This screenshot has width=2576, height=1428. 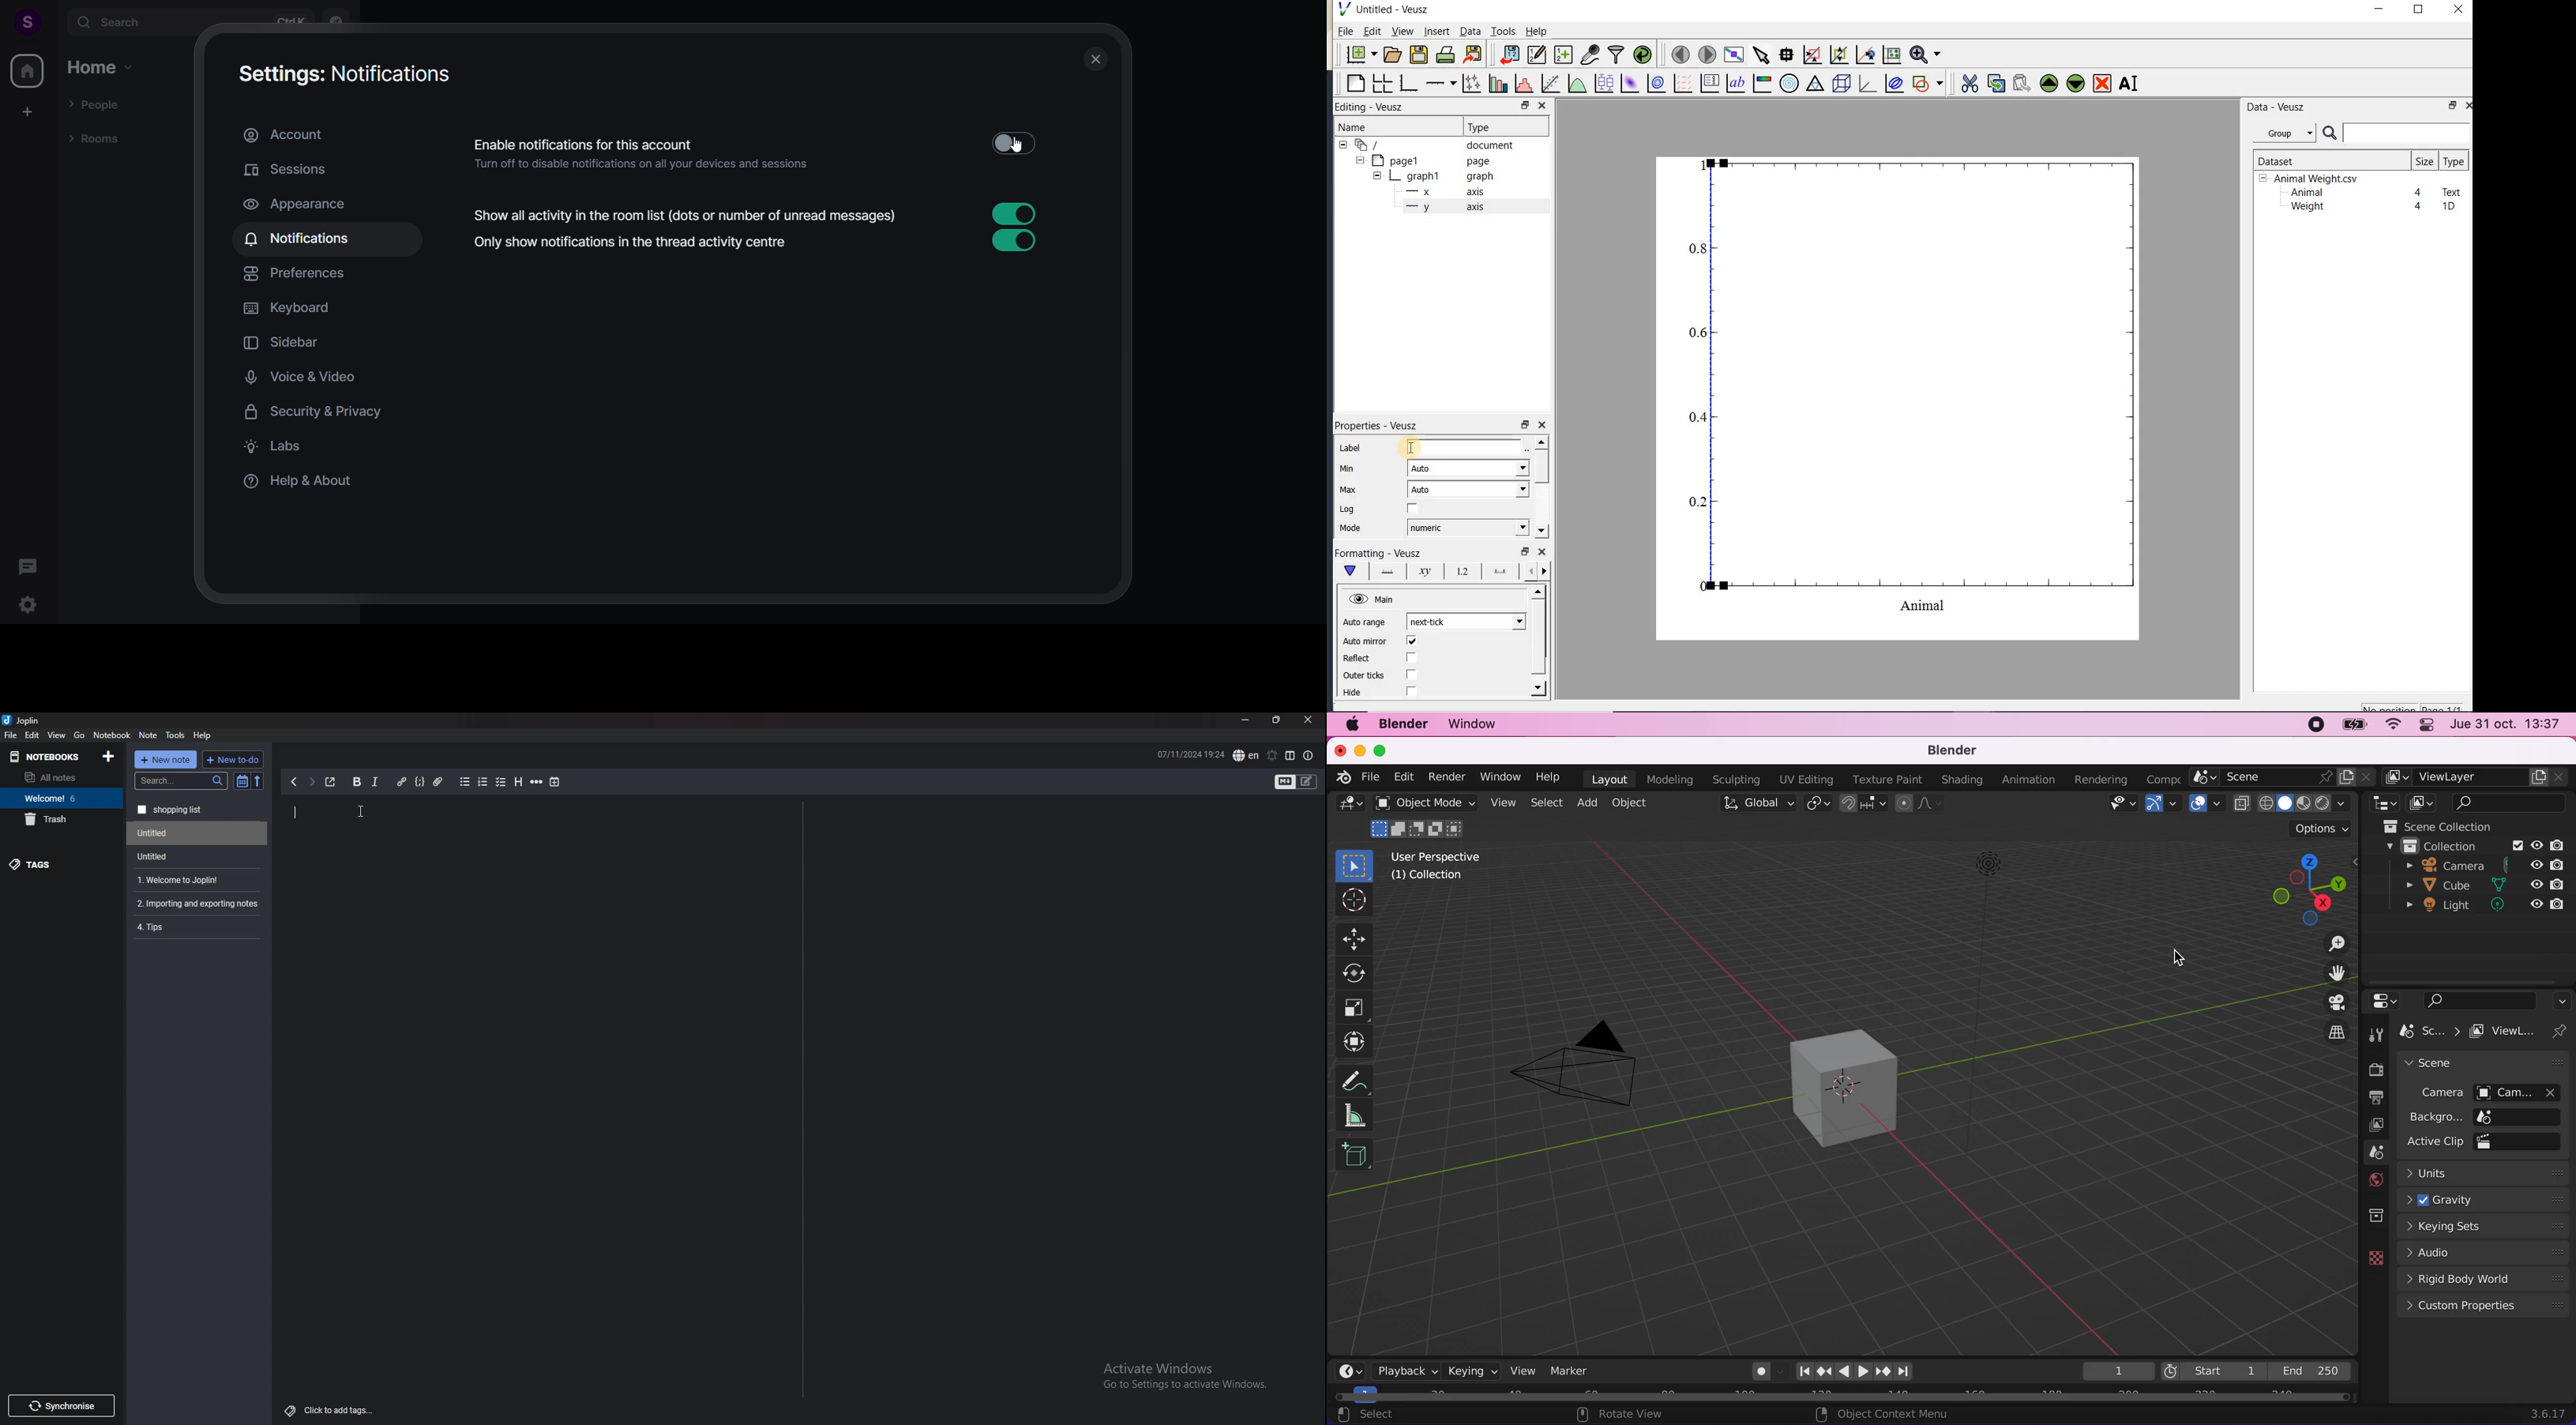 I want to click on tools, so click(x=176, y=735).